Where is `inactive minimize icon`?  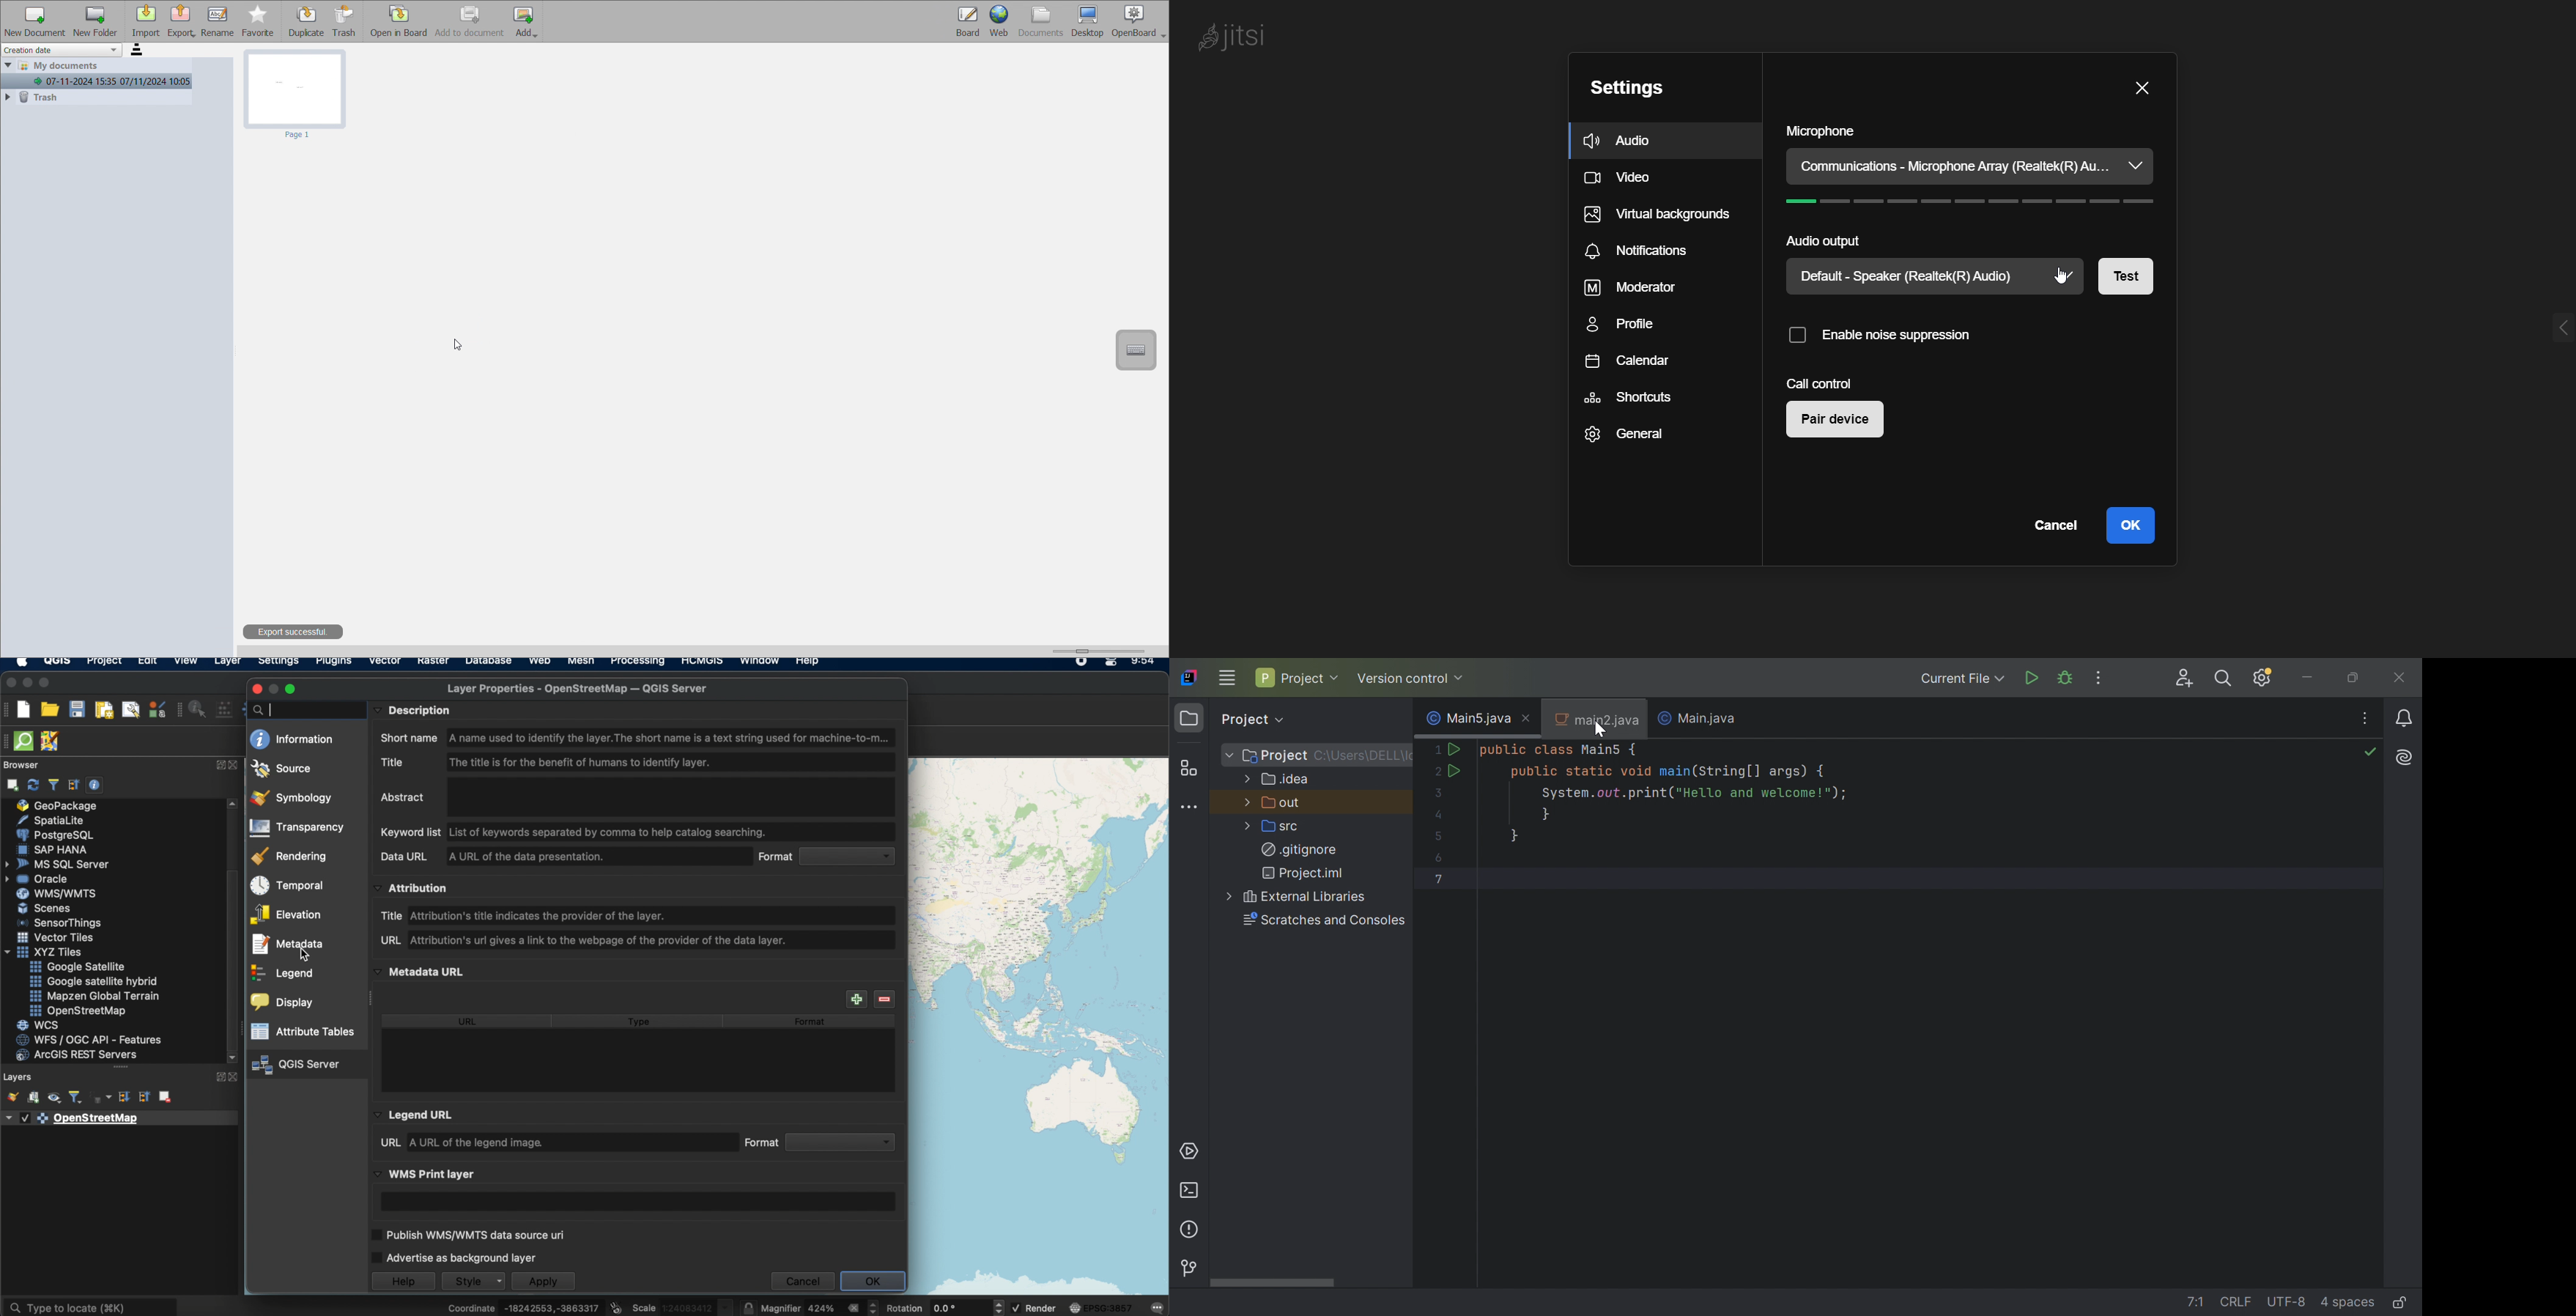
inactive minimize icon is located at coordinates (275, 691).